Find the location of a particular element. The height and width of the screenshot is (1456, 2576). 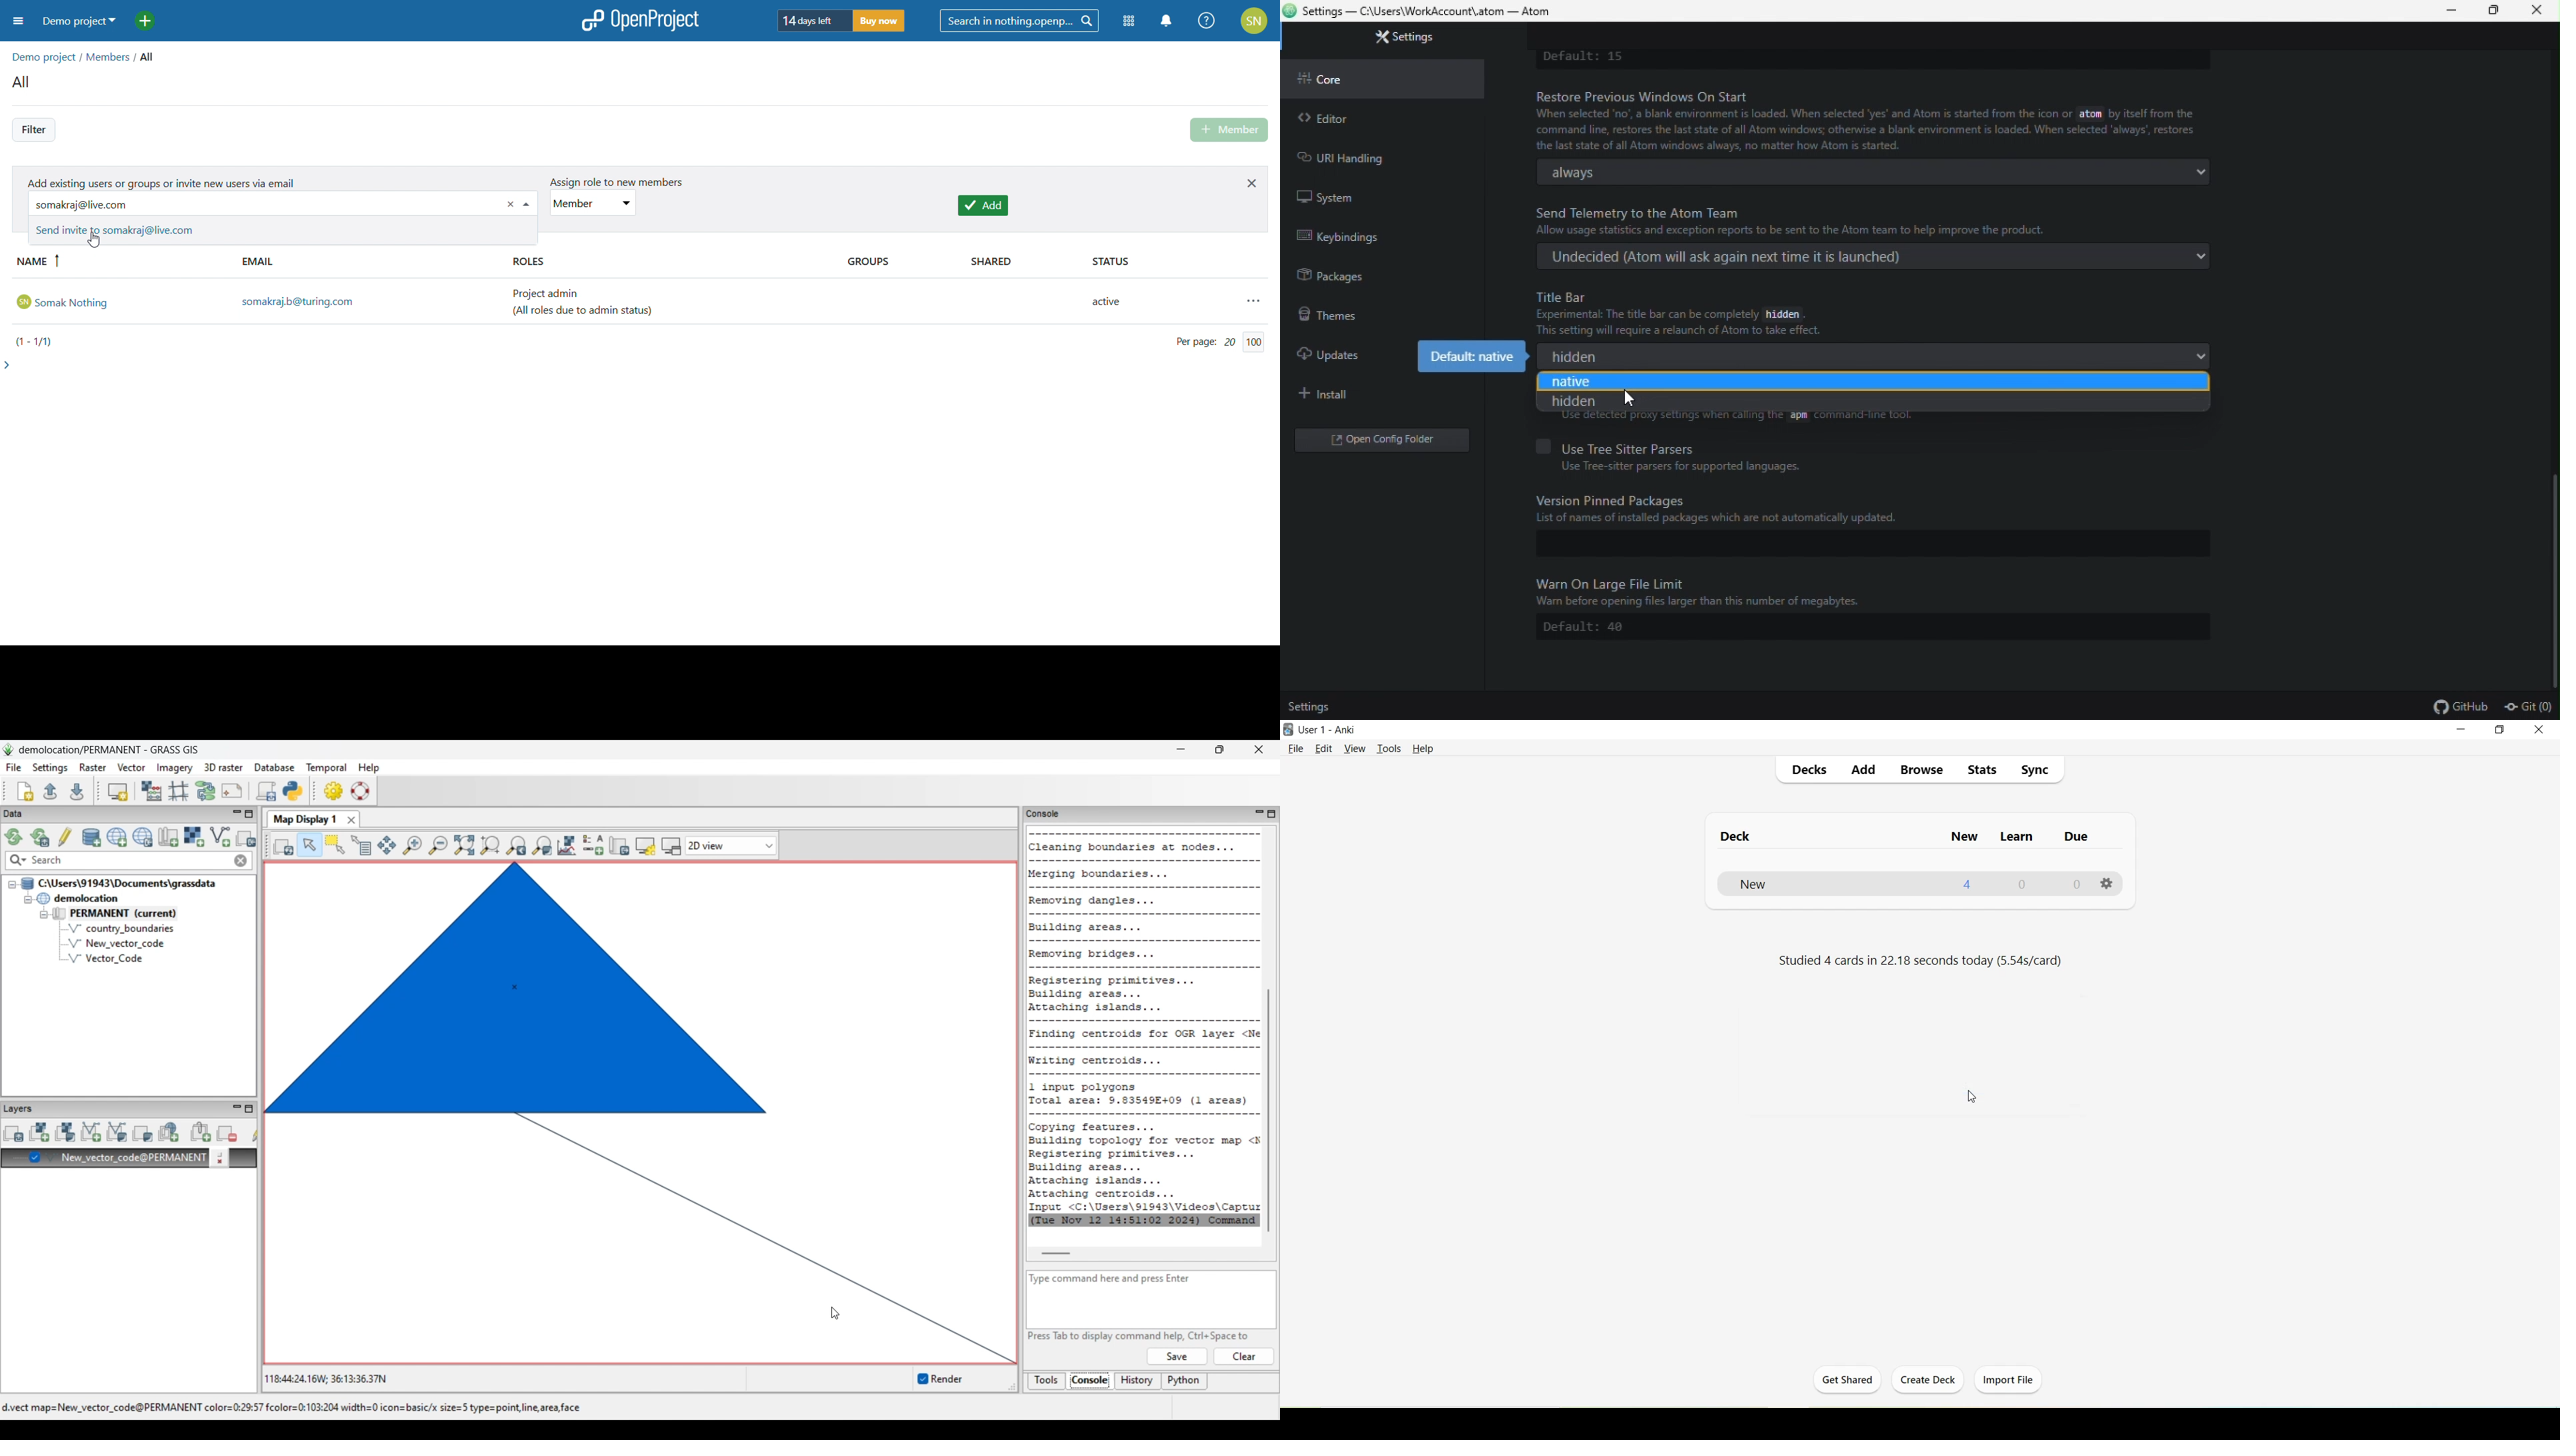

Learn is located at coordinates (2014, 838).